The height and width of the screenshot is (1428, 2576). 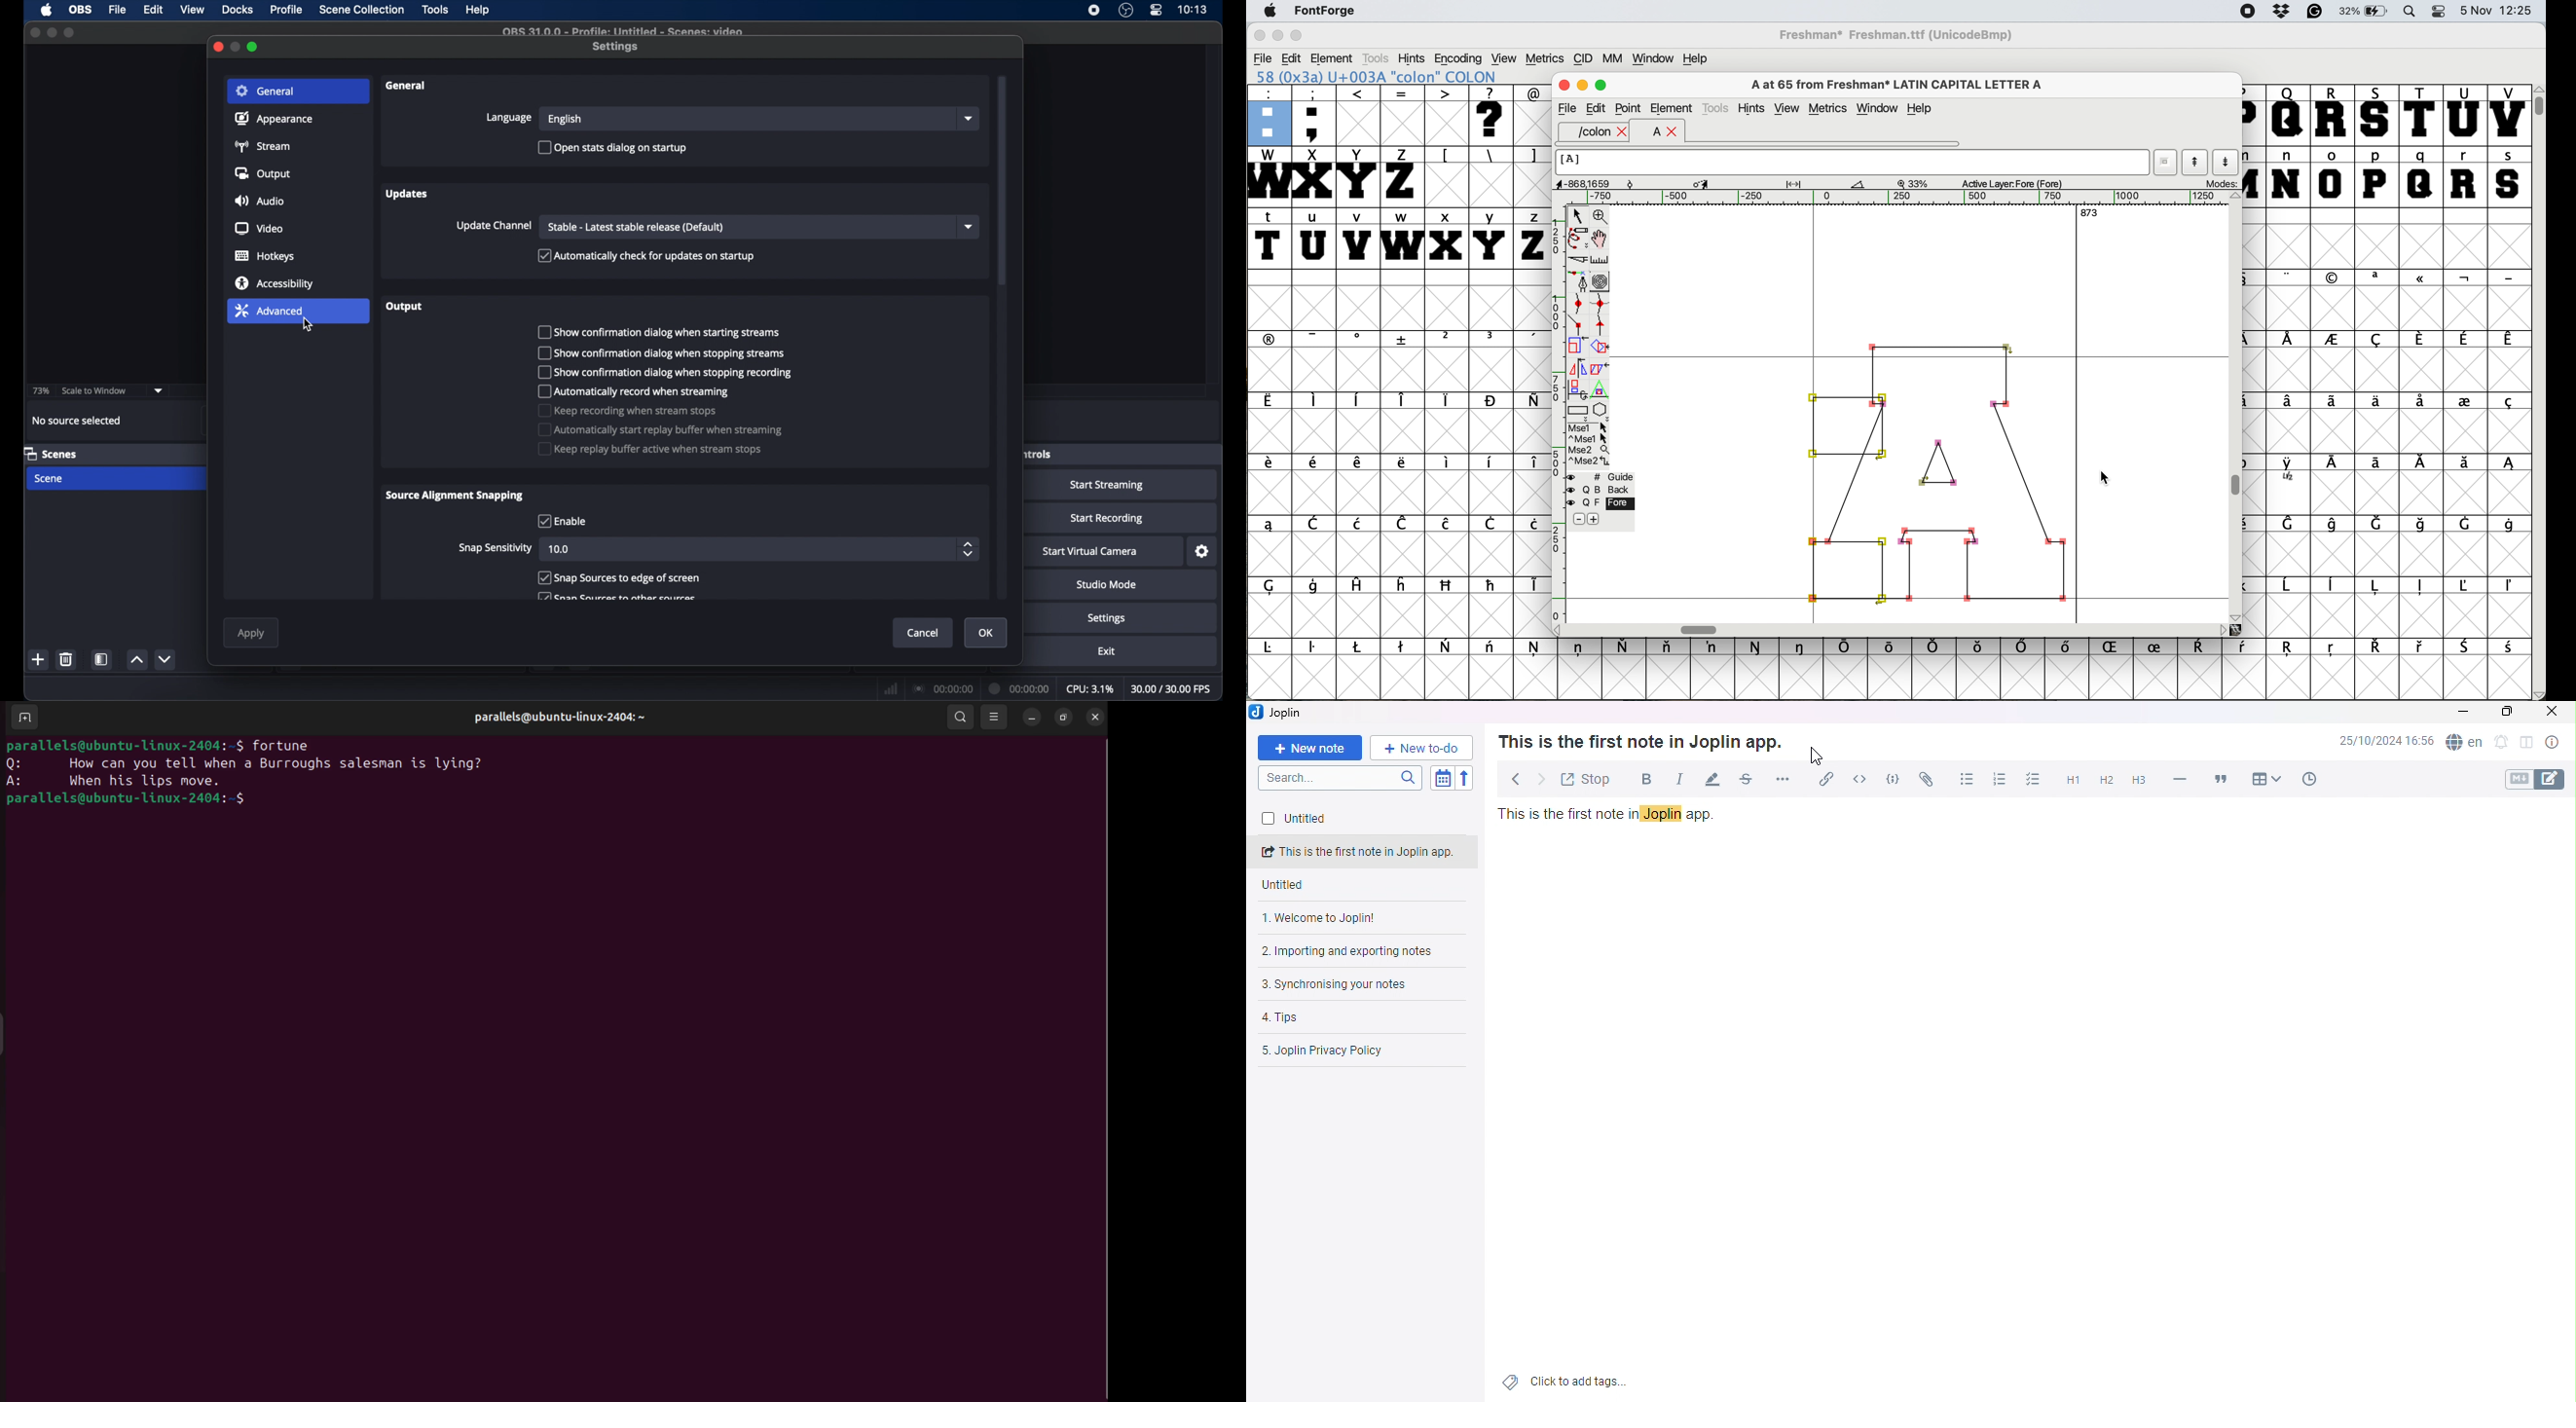 I want to click on checkbox, so click(x=626, y=410).